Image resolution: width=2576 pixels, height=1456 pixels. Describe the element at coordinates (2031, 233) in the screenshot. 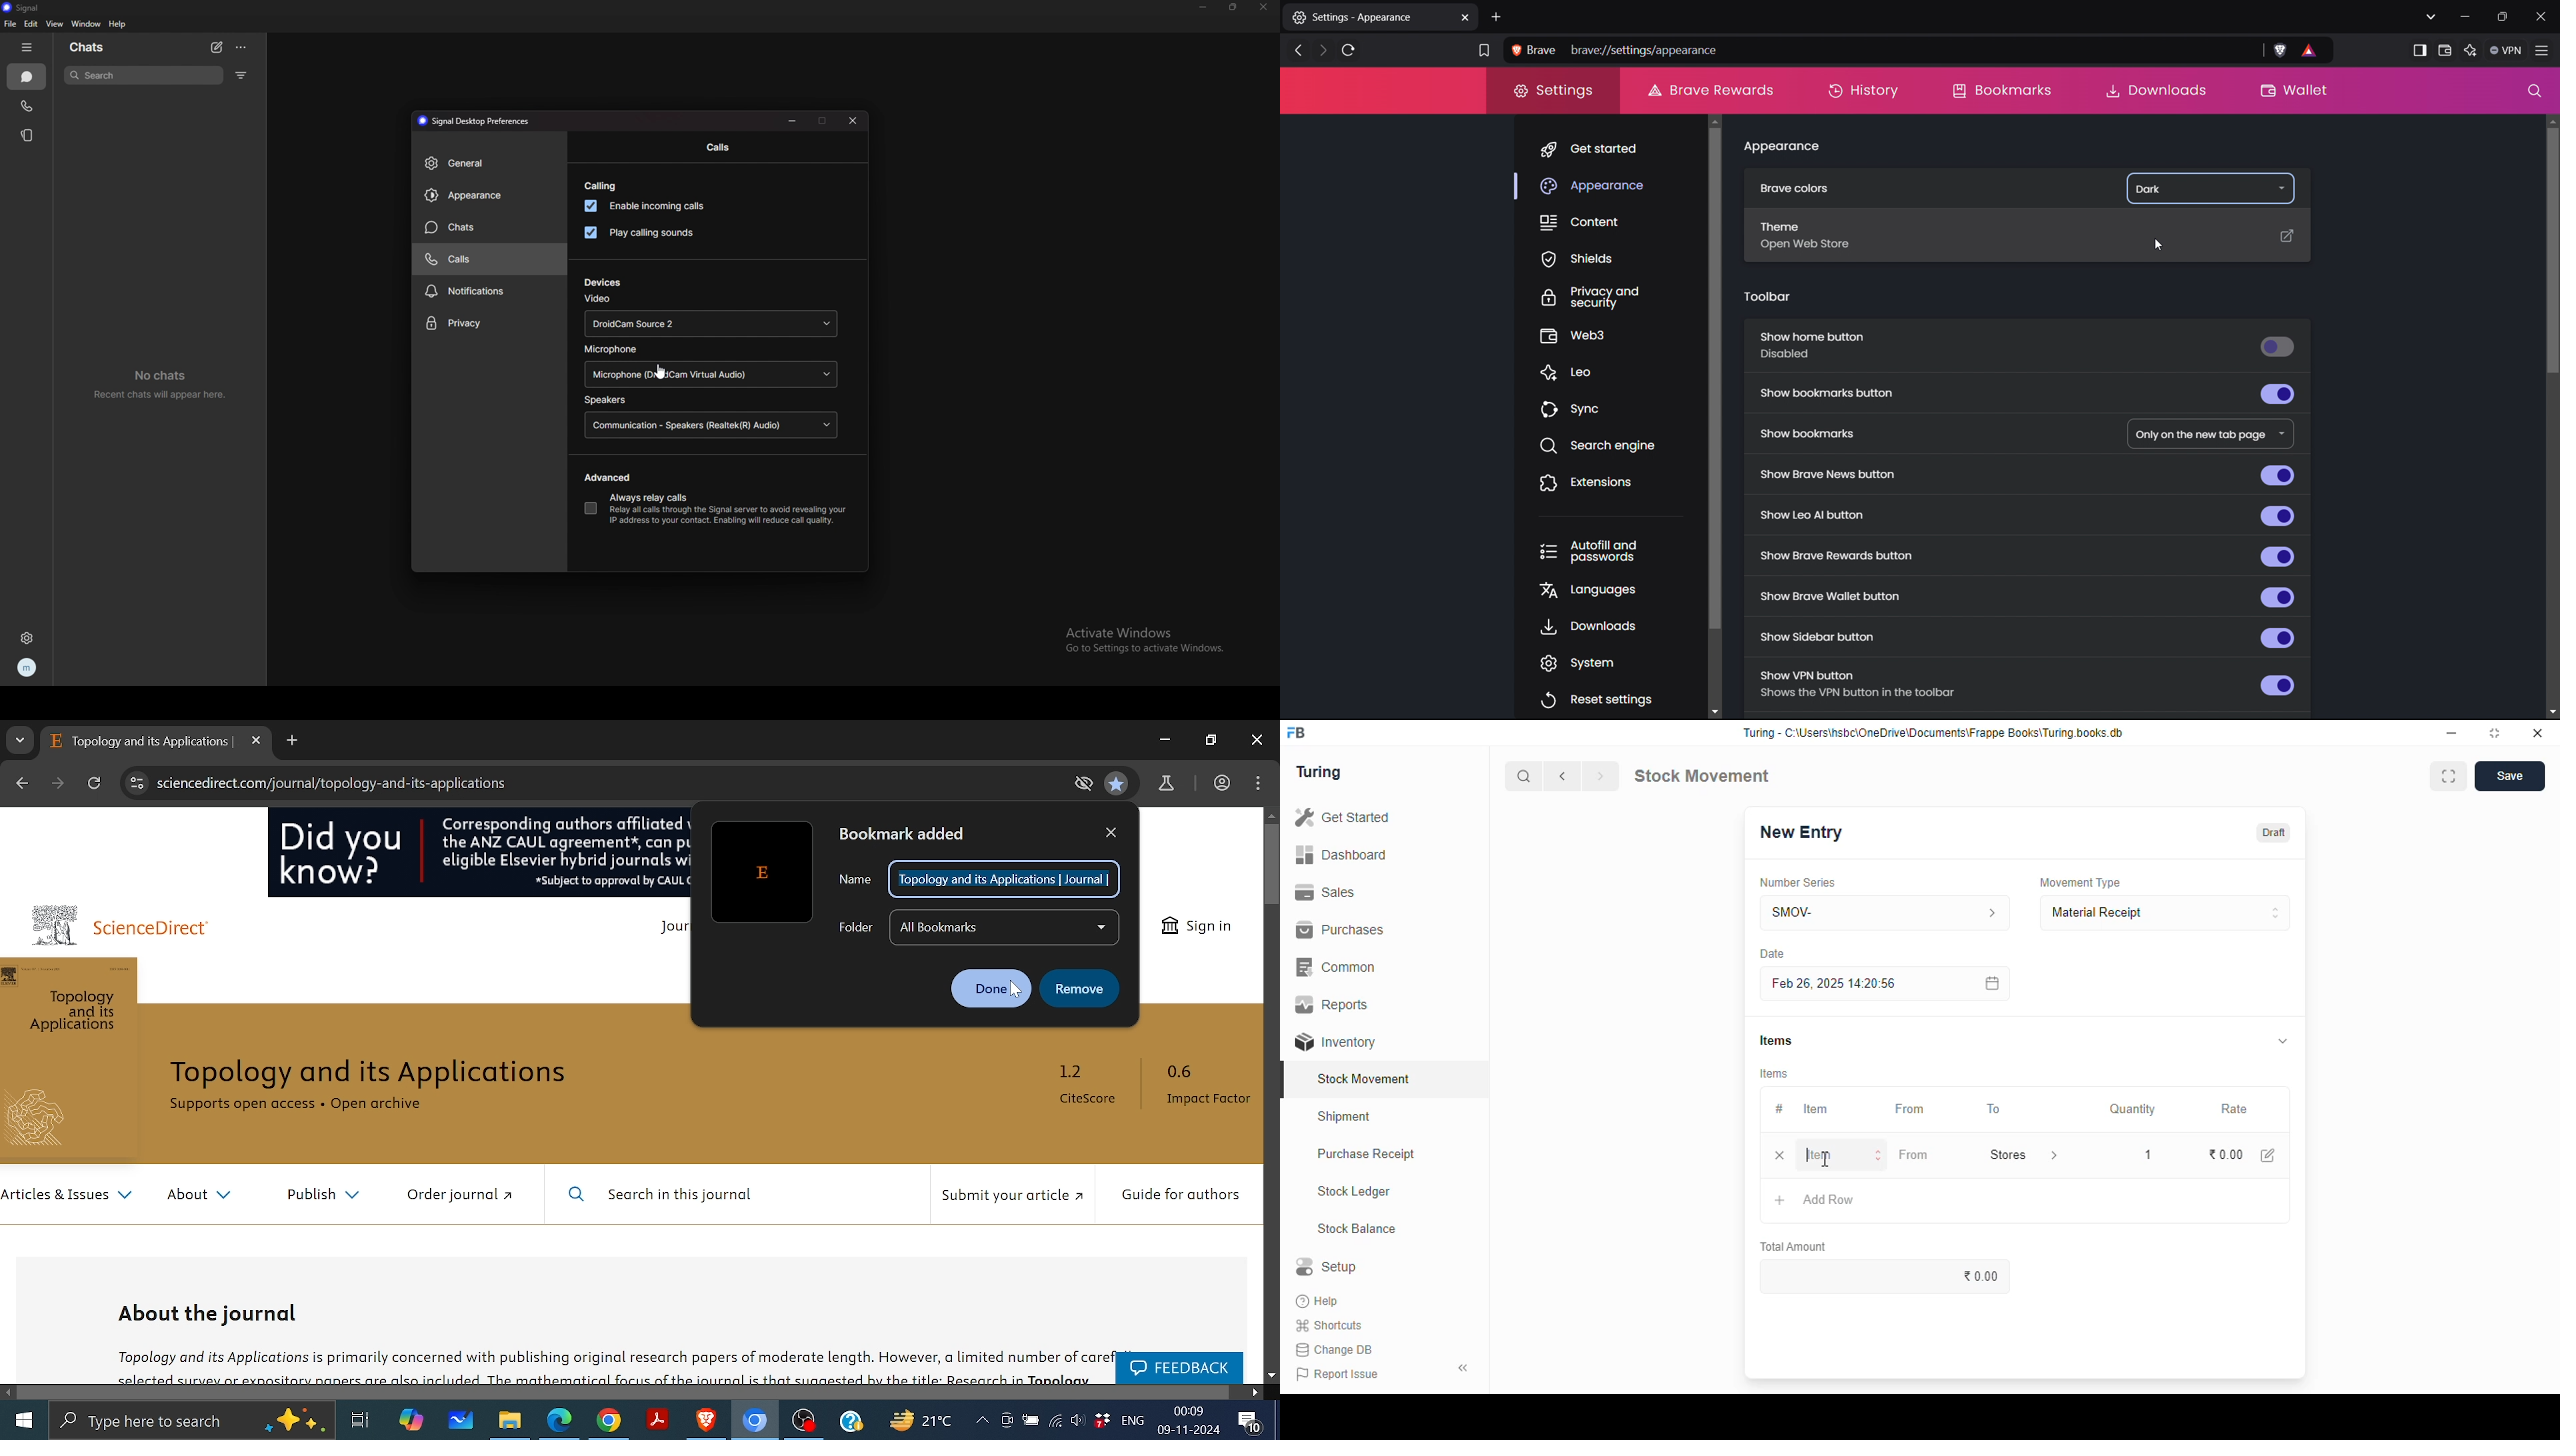

I see `Theme Open Web store` at that location.